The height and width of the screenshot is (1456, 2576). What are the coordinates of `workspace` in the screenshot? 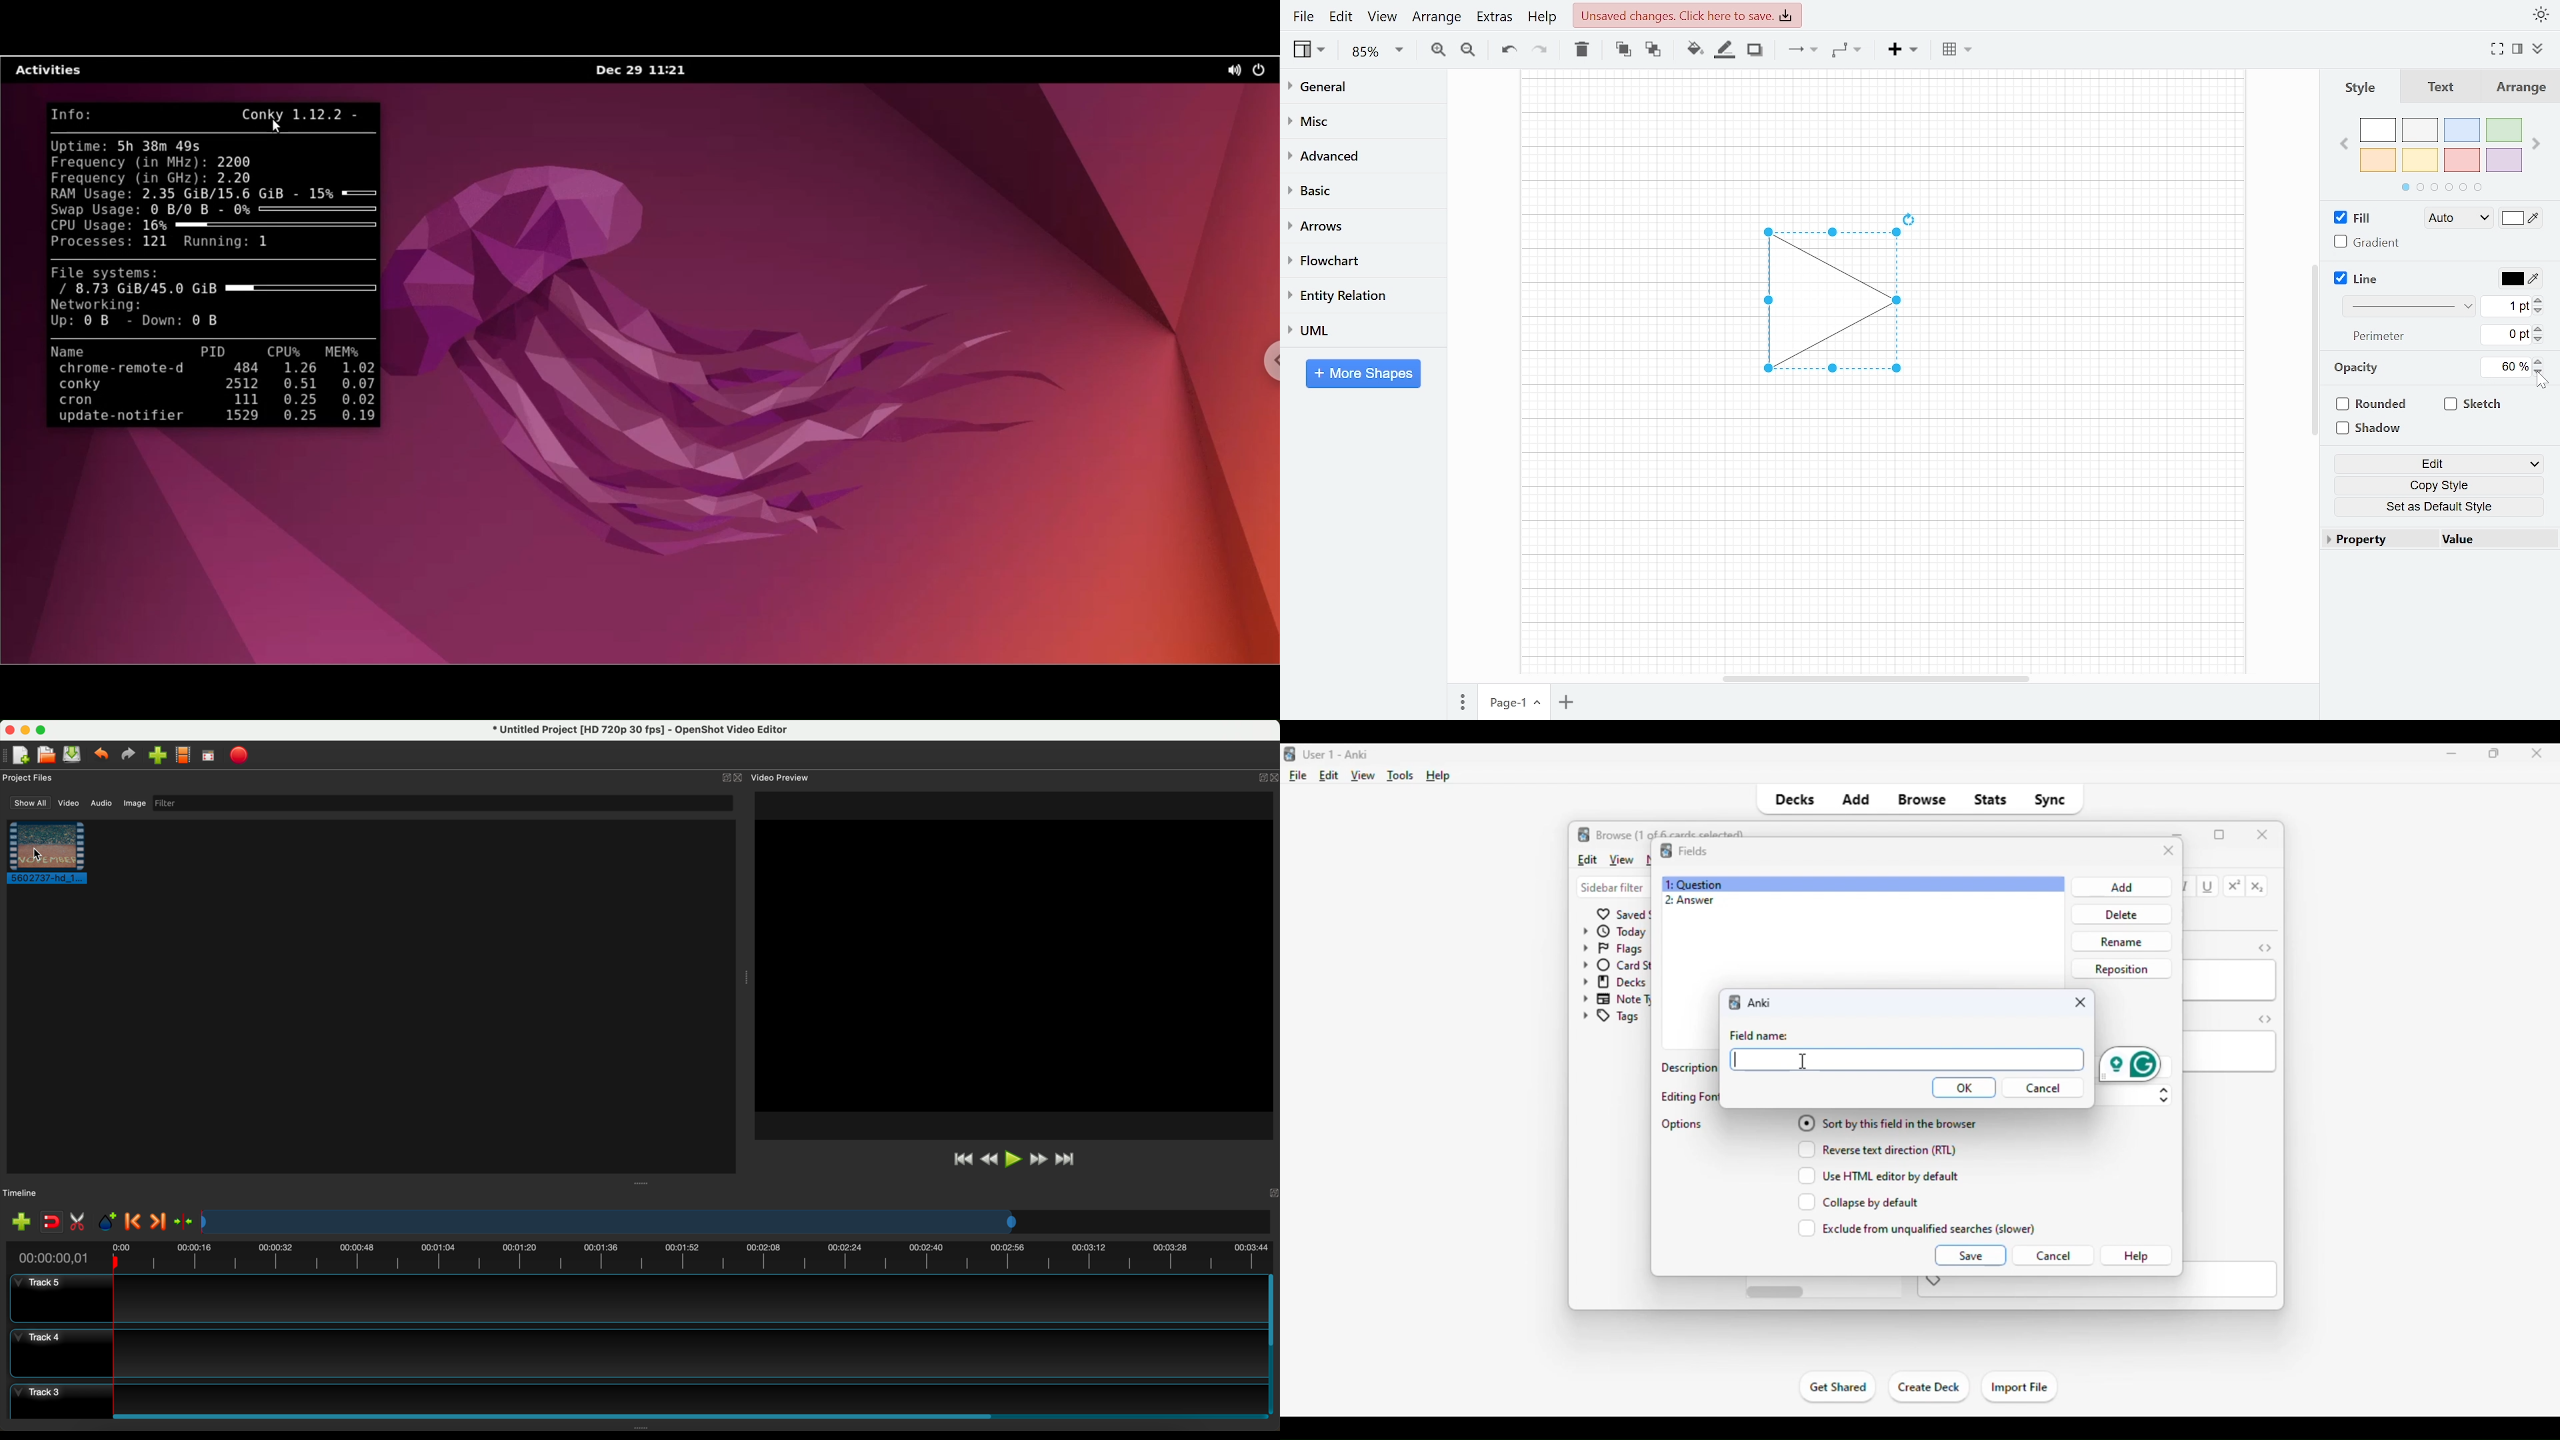 It's located at (1882, 135).